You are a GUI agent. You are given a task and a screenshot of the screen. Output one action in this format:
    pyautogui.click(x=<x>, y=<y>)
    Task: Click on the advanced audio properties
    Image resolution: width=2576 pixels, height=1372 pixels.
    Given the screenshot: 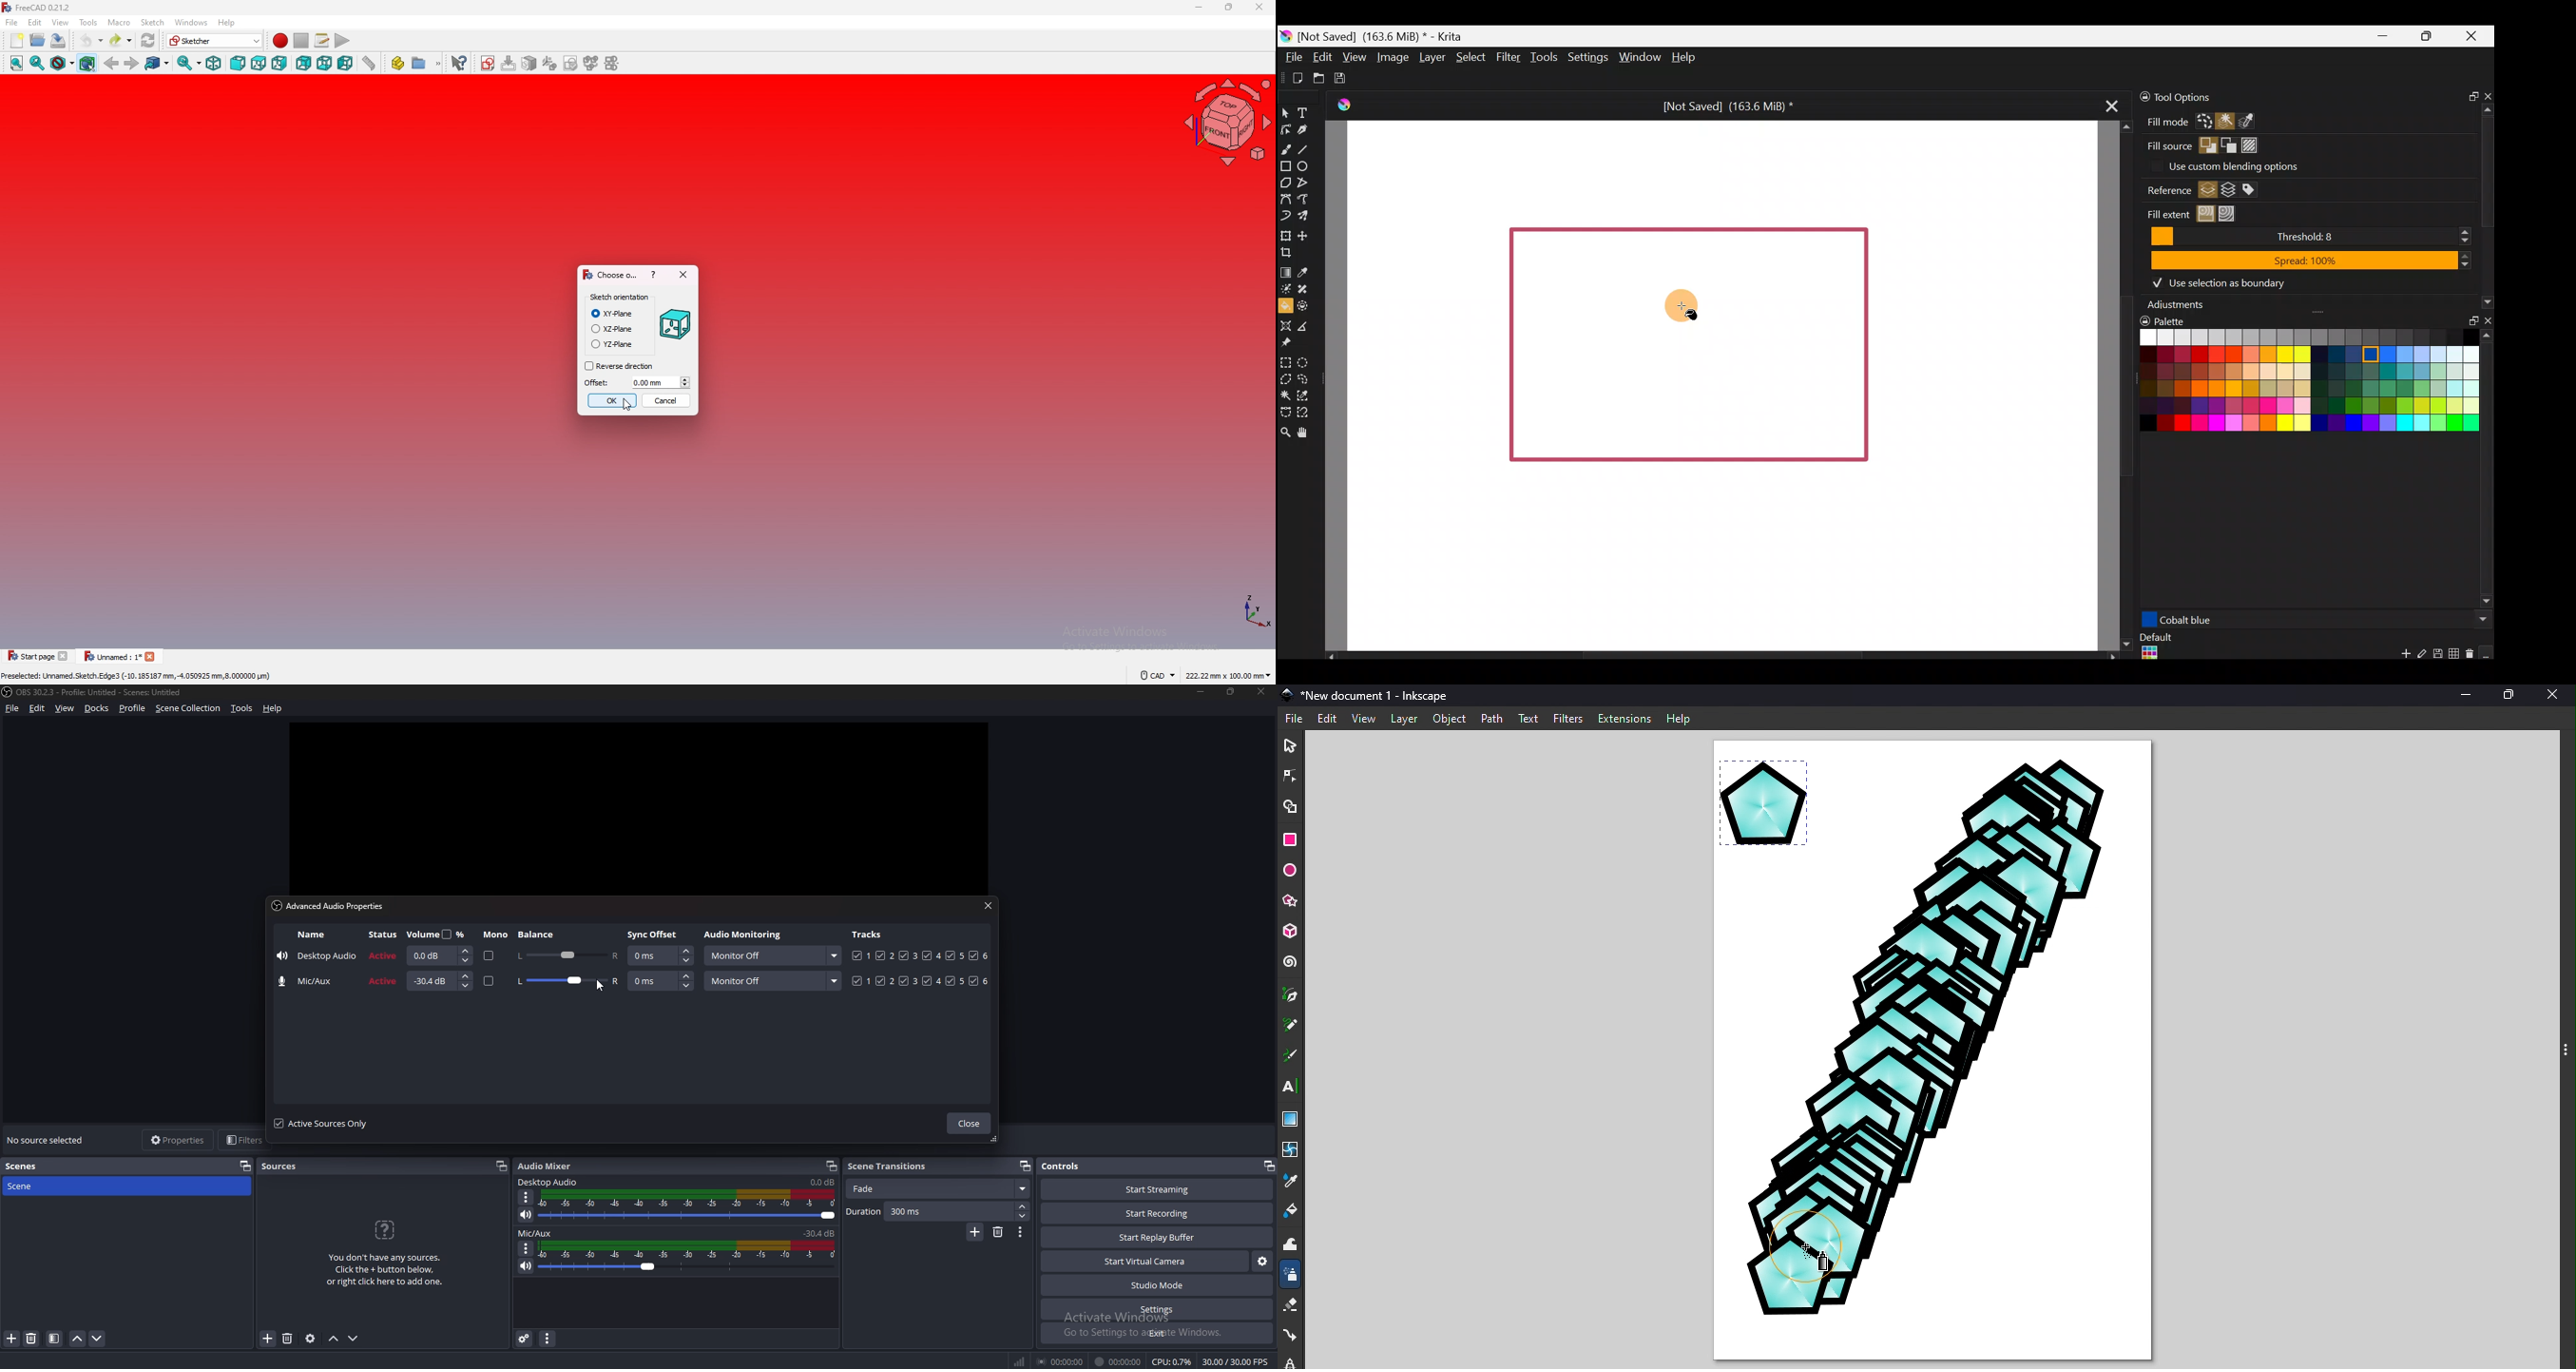 What is the action you would take?
    pyautogui.click(x=525, y=1338)
    